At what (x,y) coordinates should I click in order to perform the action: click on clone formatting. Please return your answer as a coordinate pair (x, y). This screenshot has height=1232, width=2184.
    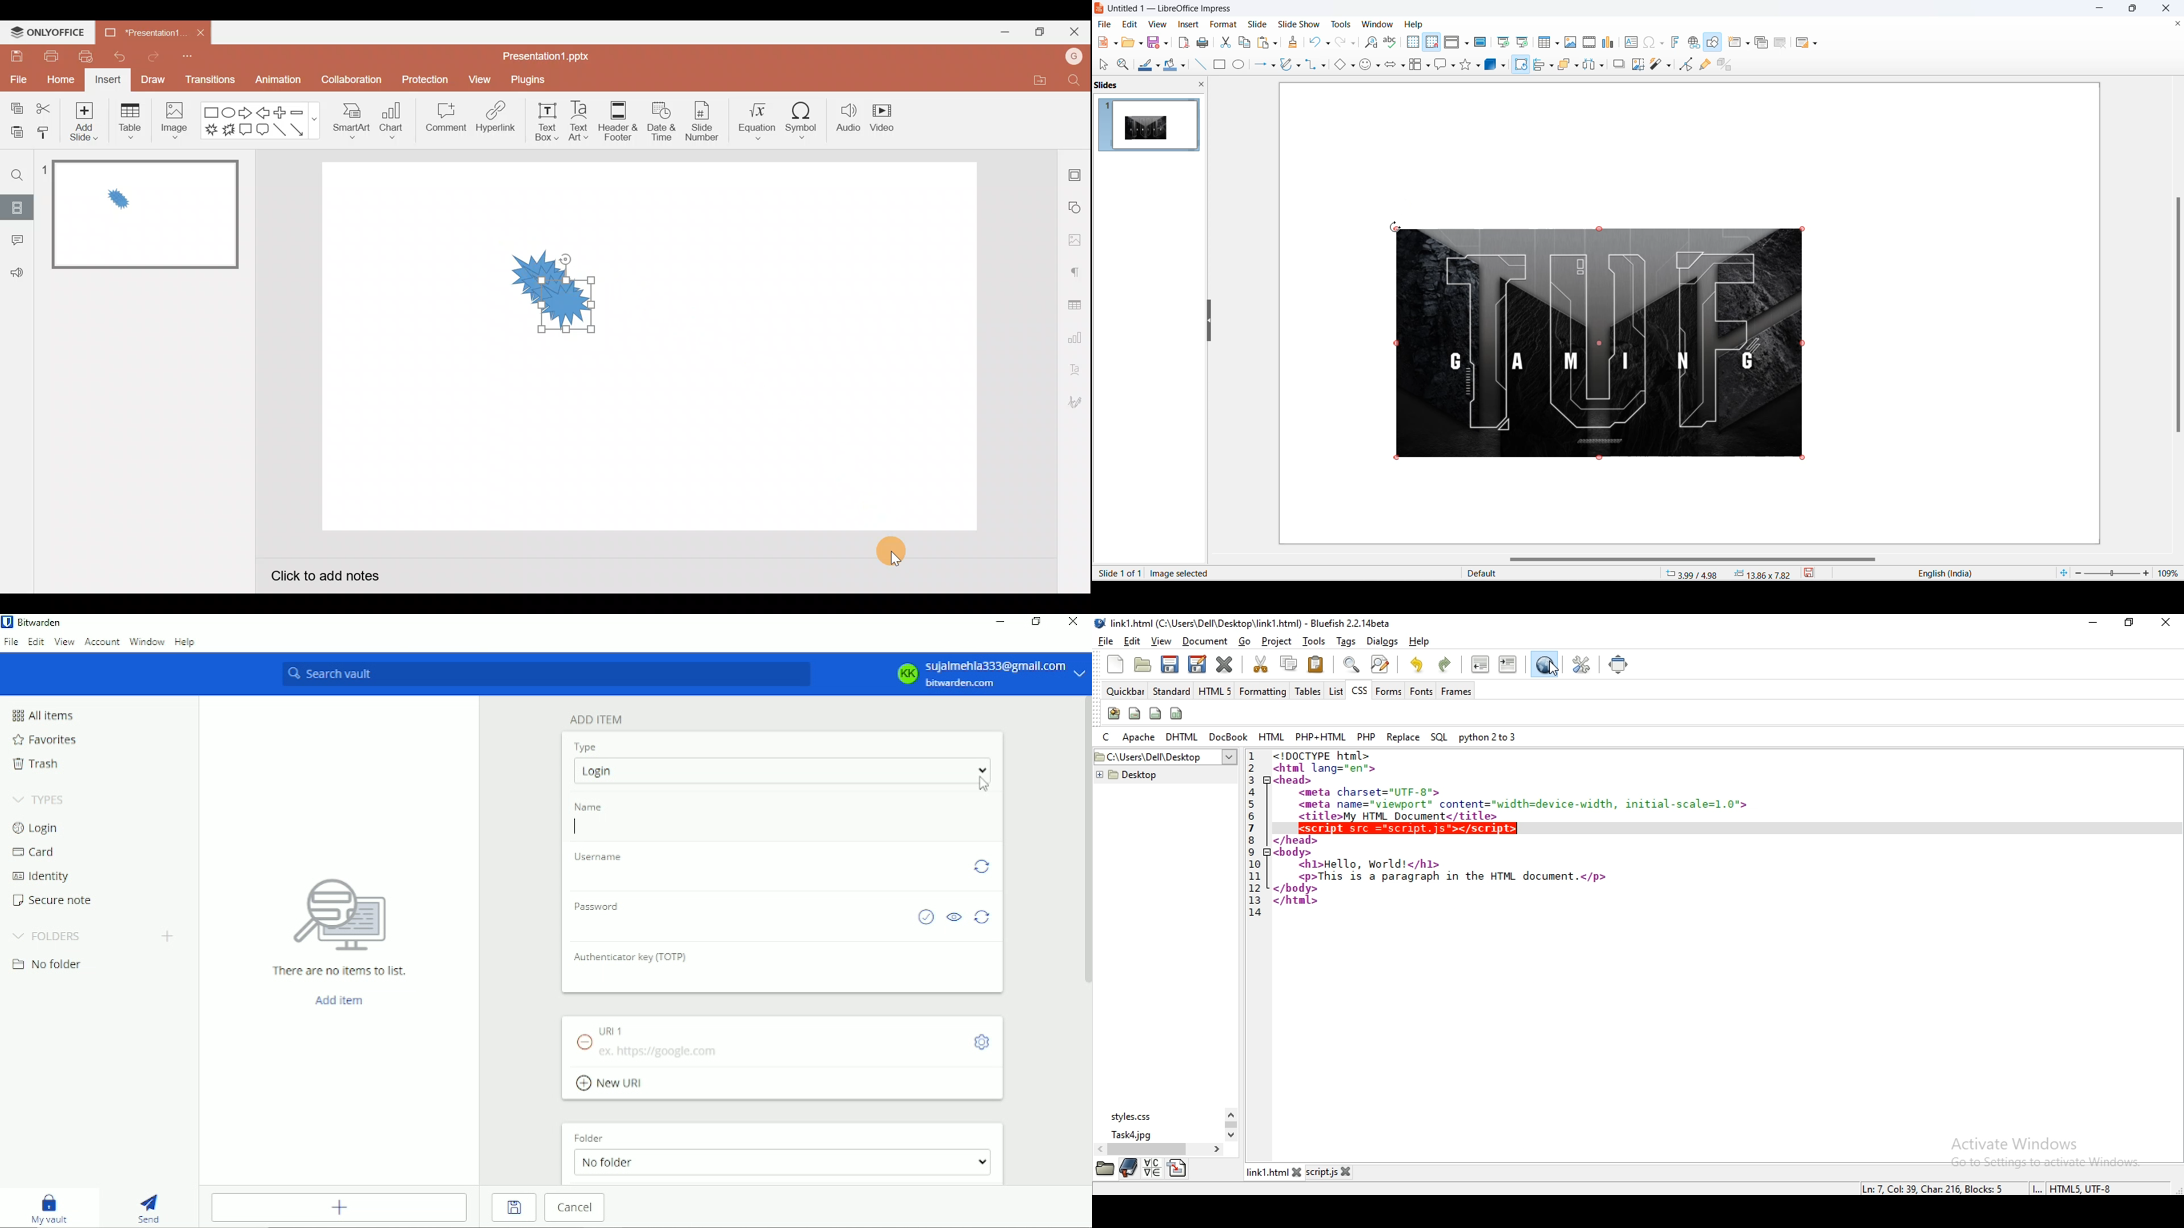
    Looking at the image, I should click on (1296, 43).